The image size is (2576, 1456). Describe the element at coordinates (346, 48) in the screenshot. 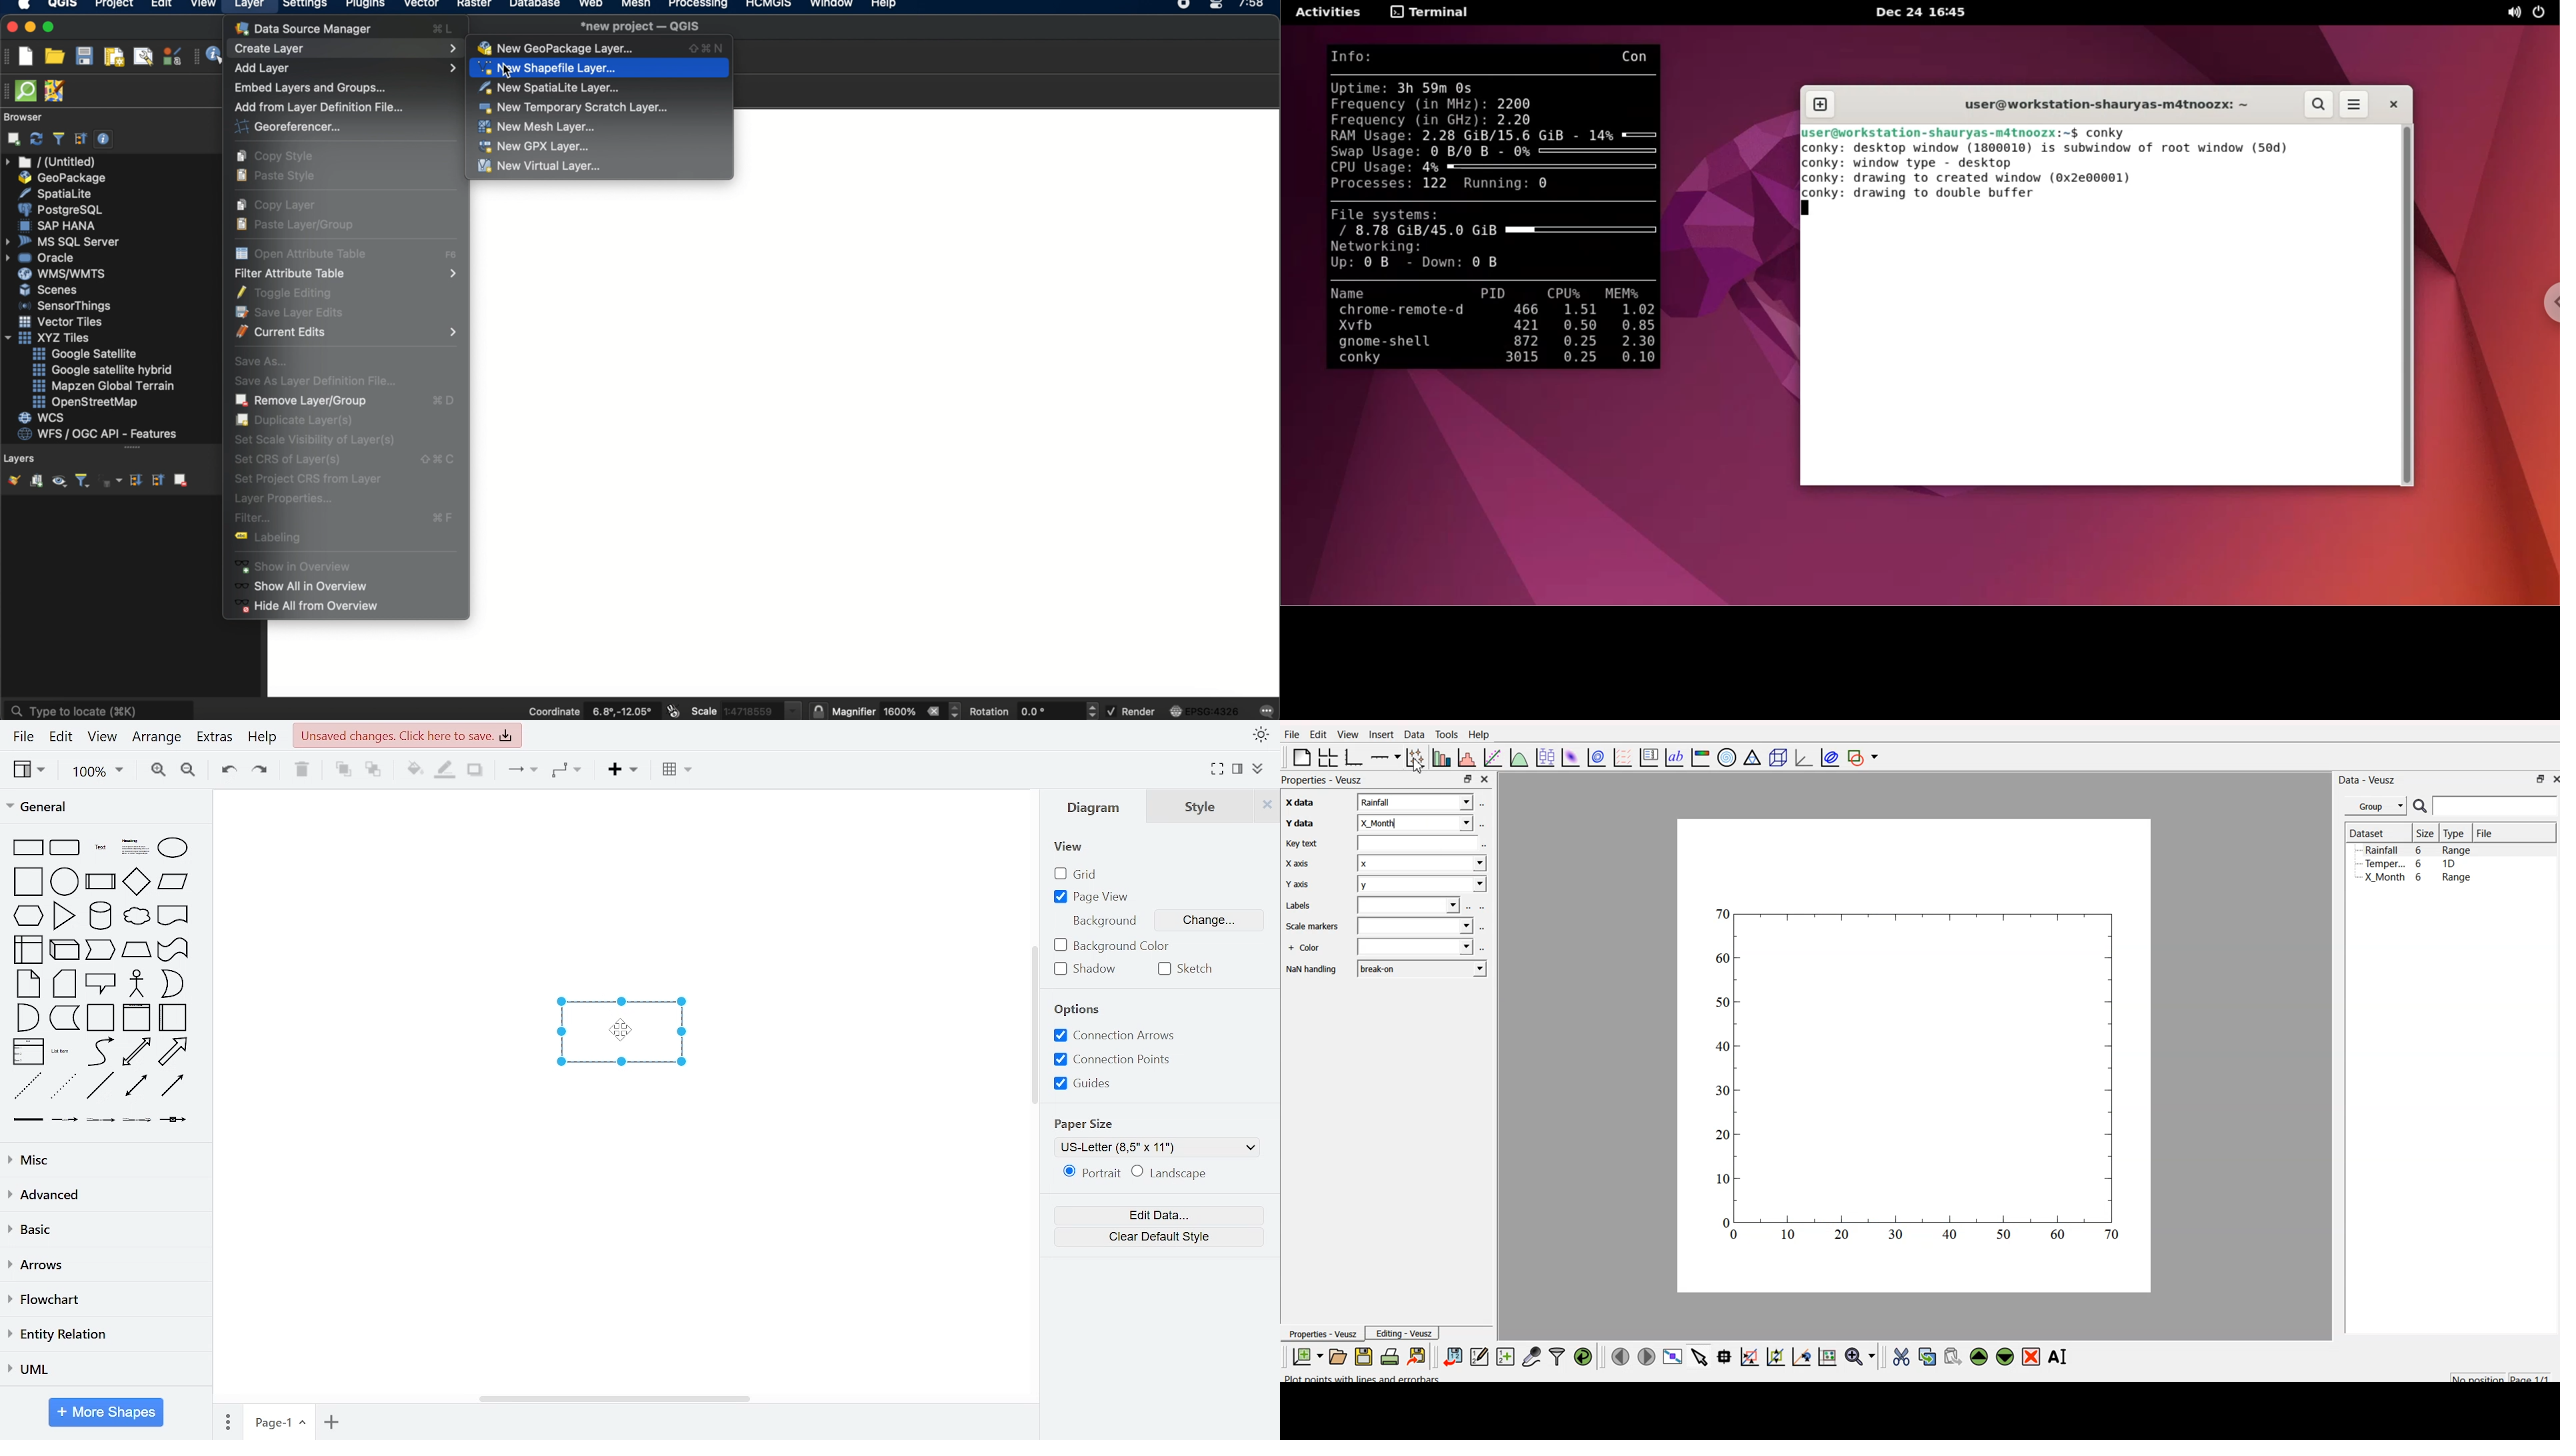

I see `create layer` at that location.